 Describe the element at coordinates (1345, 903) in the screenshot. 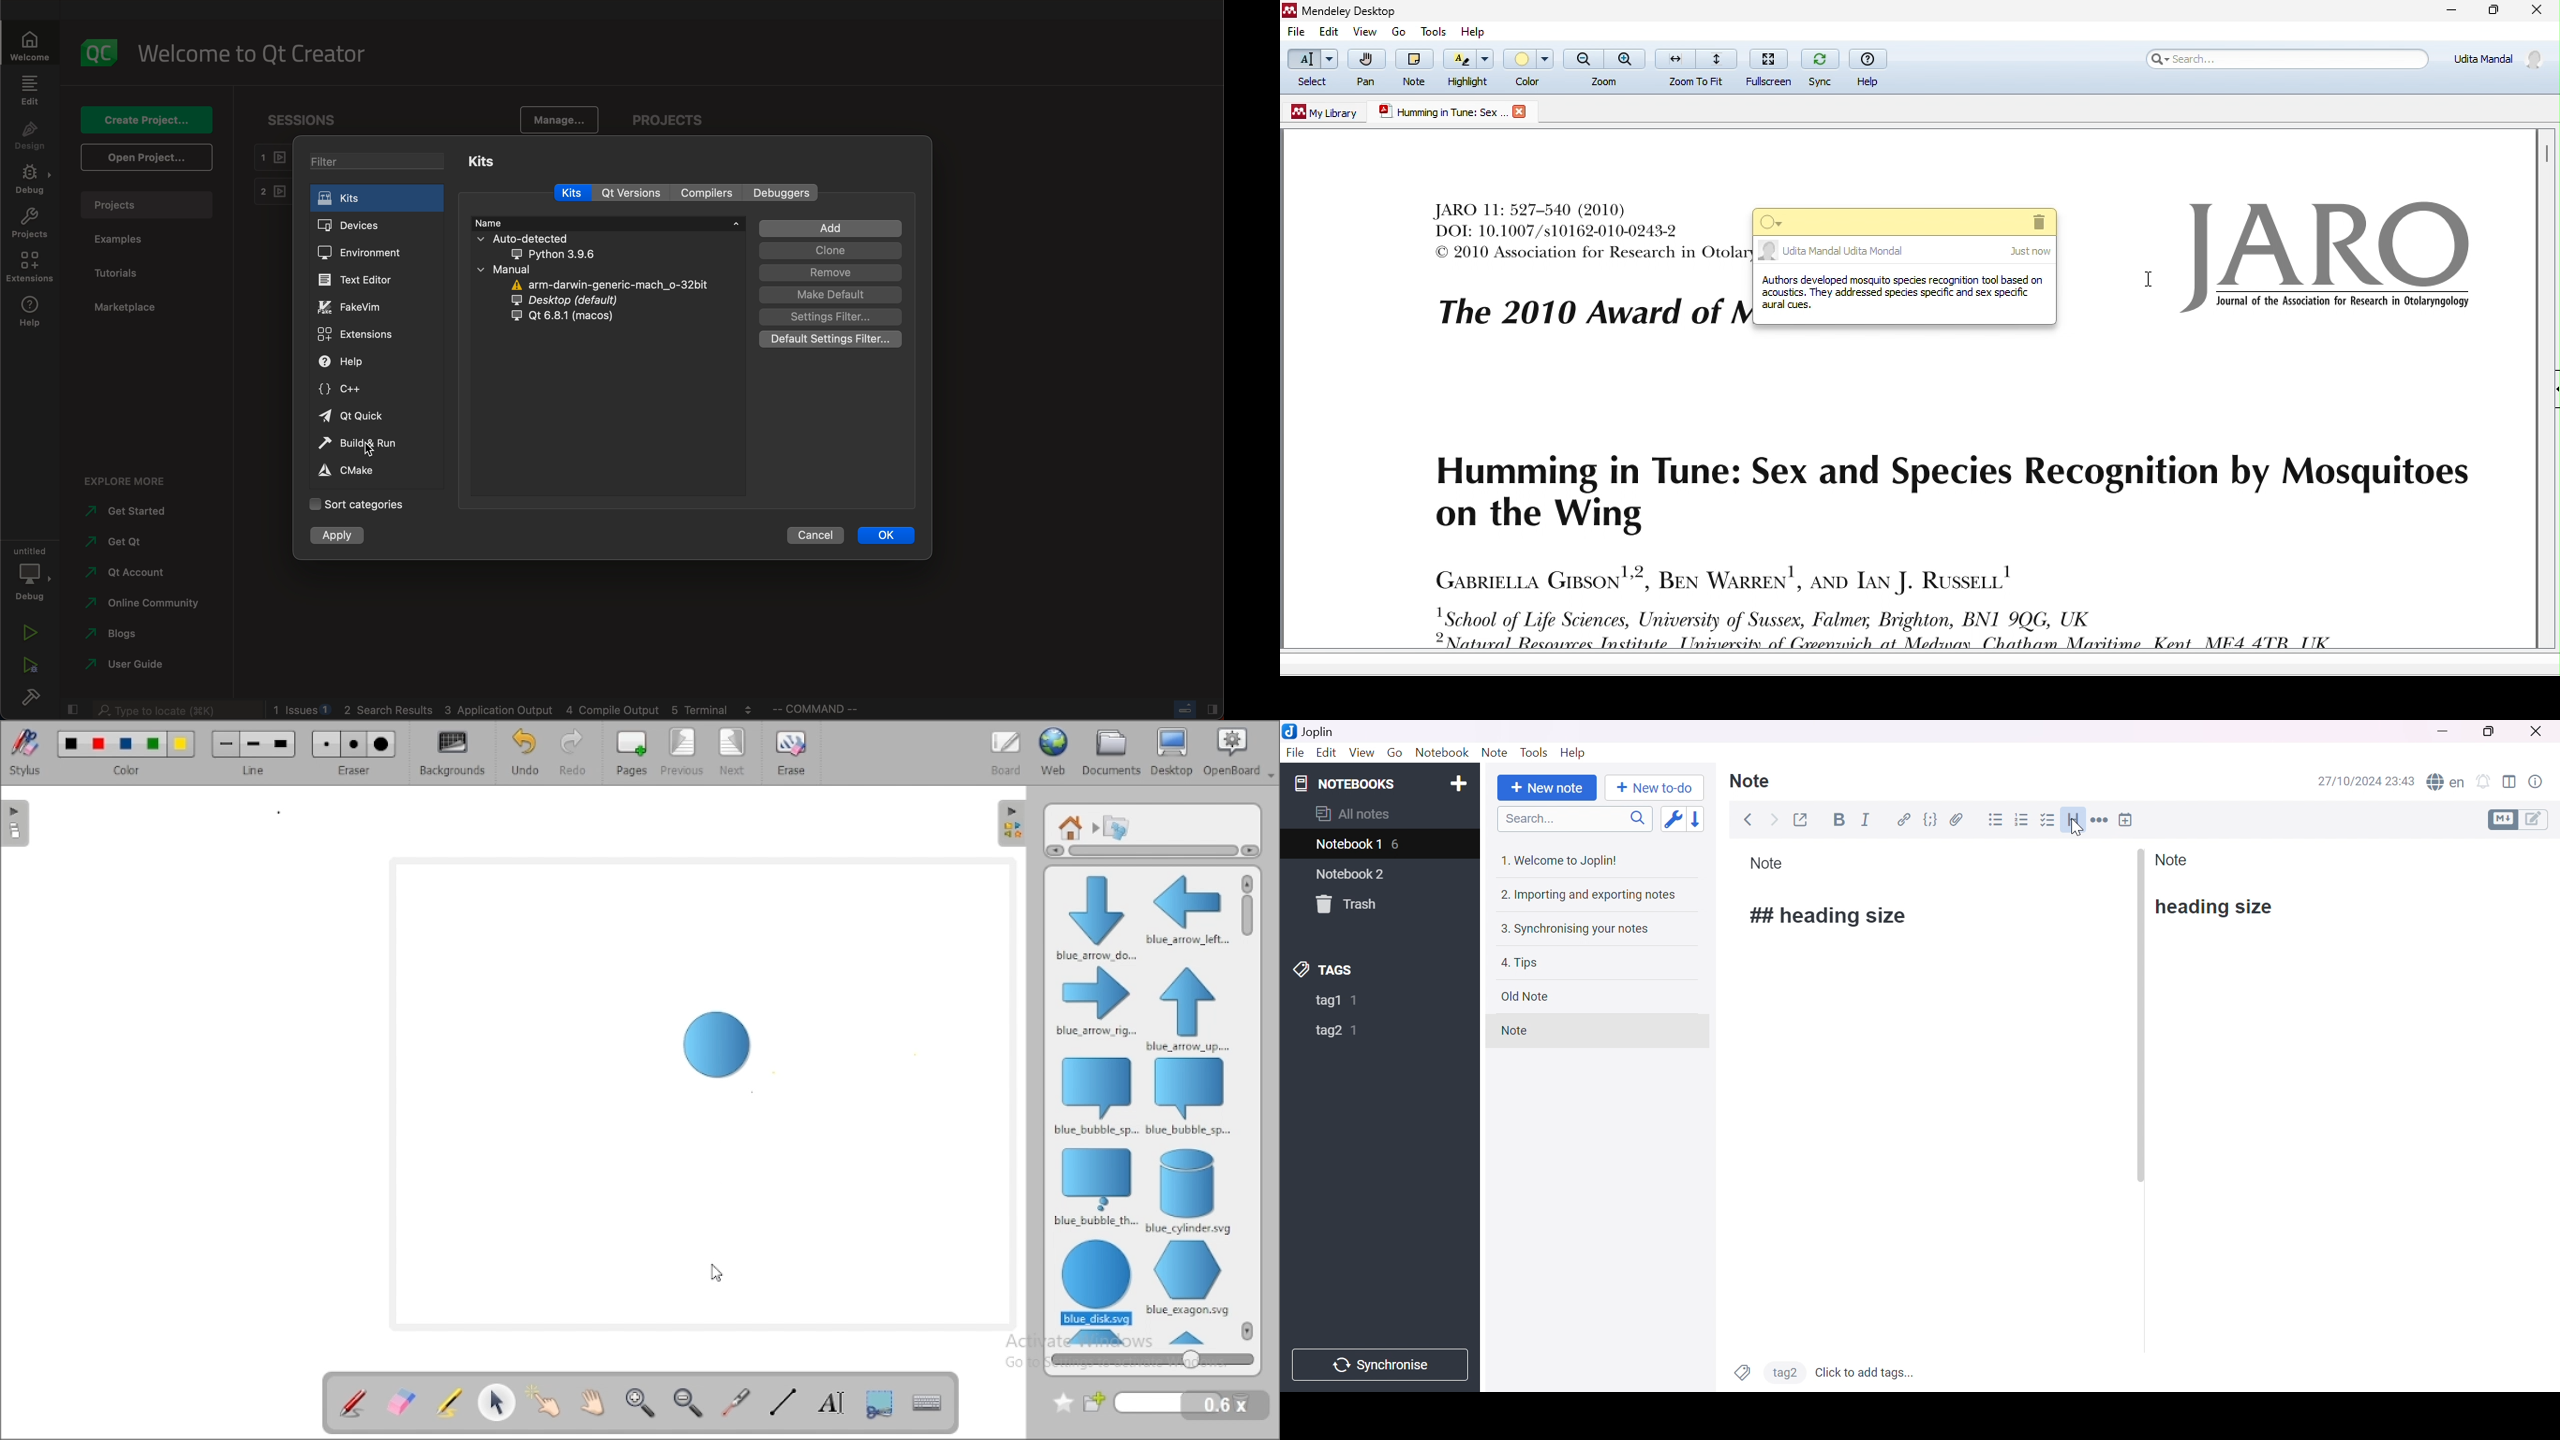

I see `Trash` at that location.